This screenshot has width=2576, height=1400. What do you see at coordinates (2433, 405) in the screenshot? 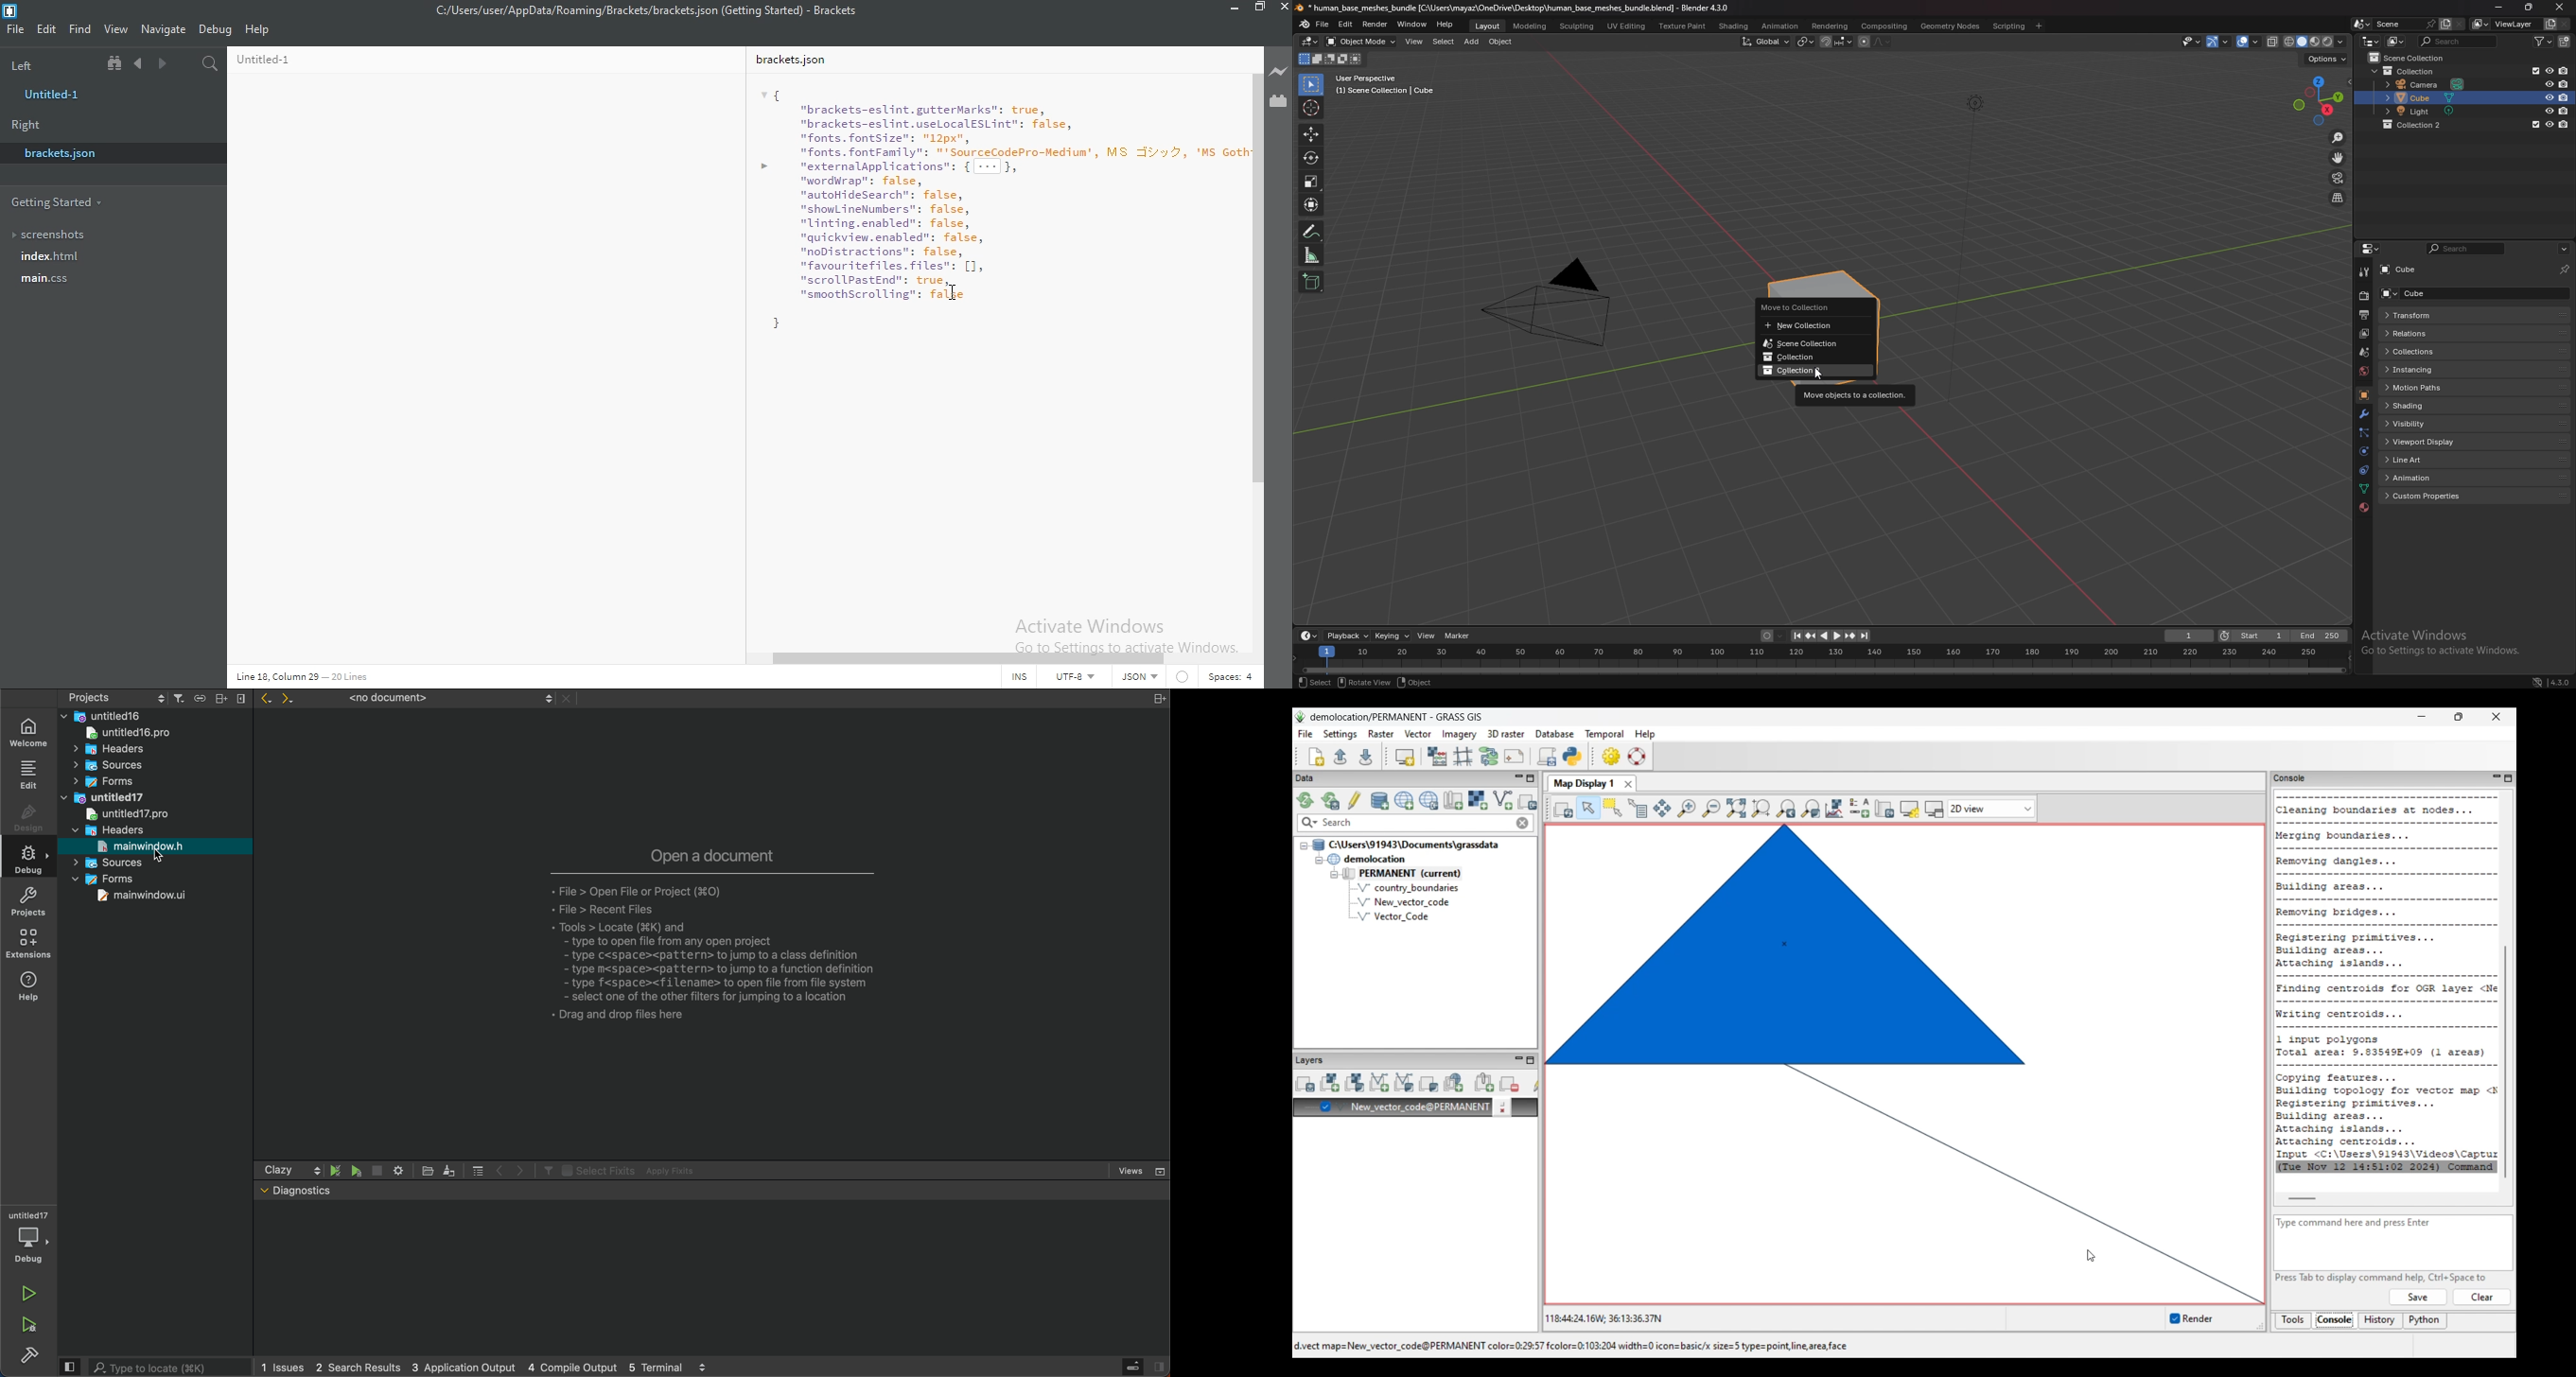
I see `shading` at bounding box center [2433, 405].